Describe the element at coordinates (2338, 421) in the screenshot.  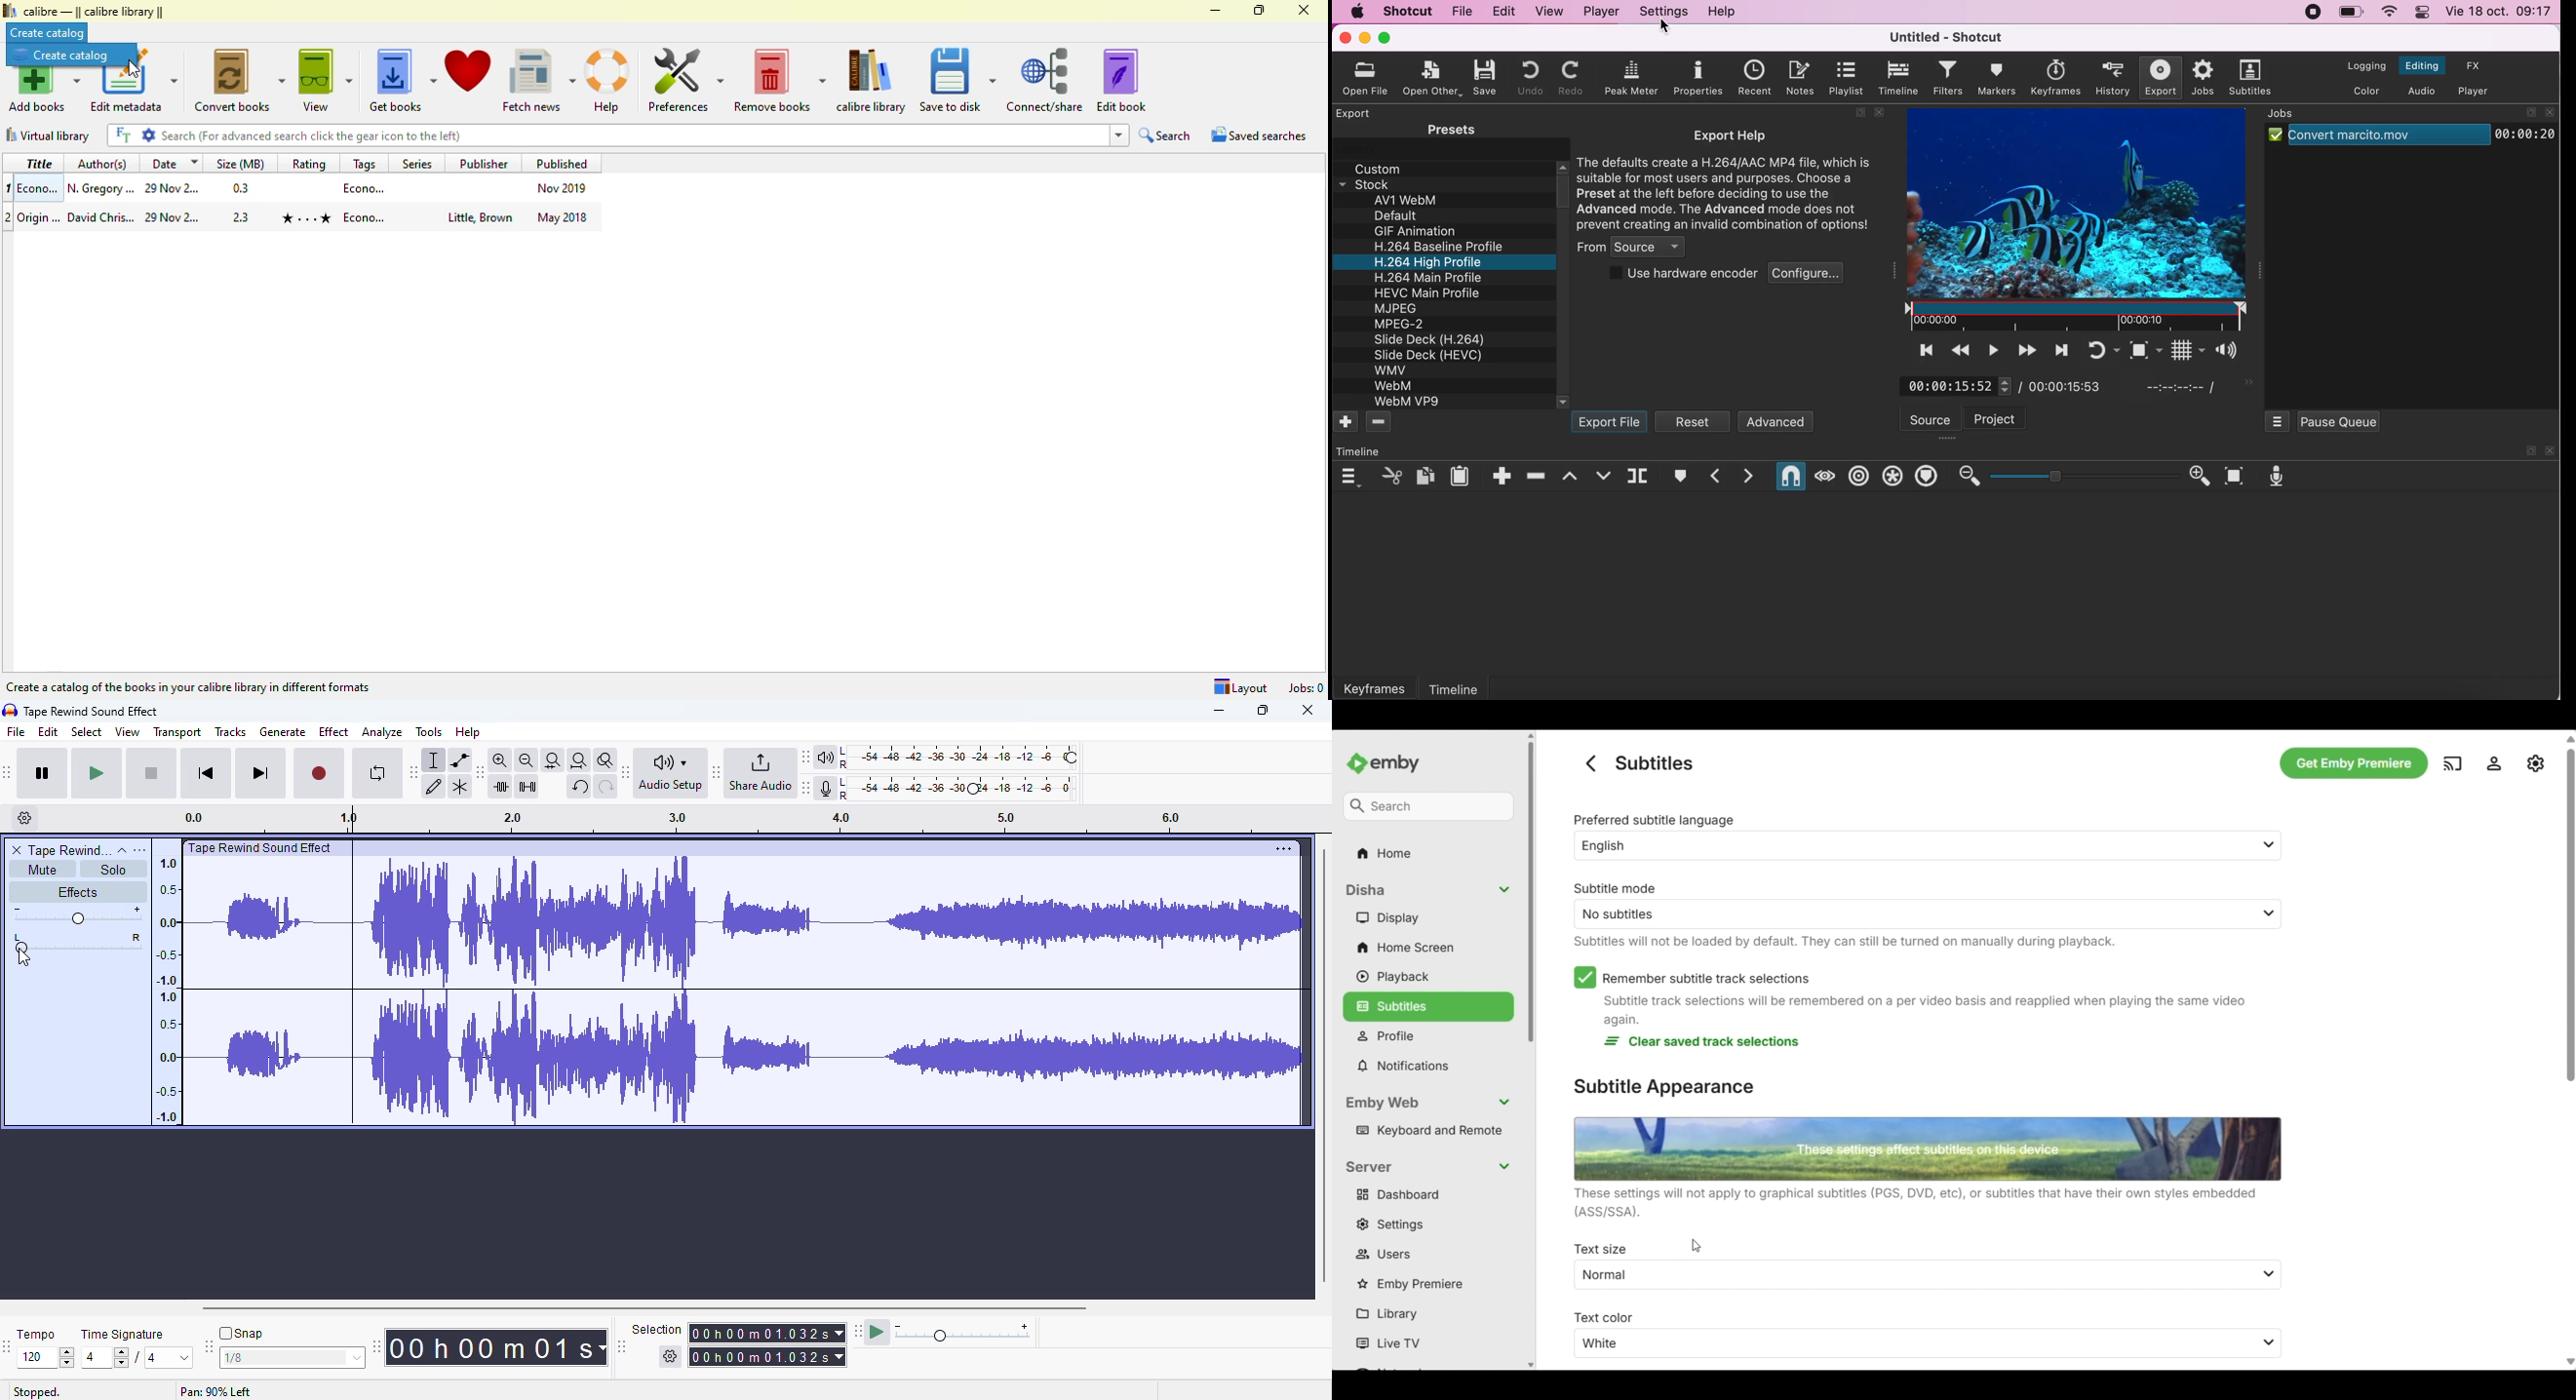
I see `pause queue` at that location.